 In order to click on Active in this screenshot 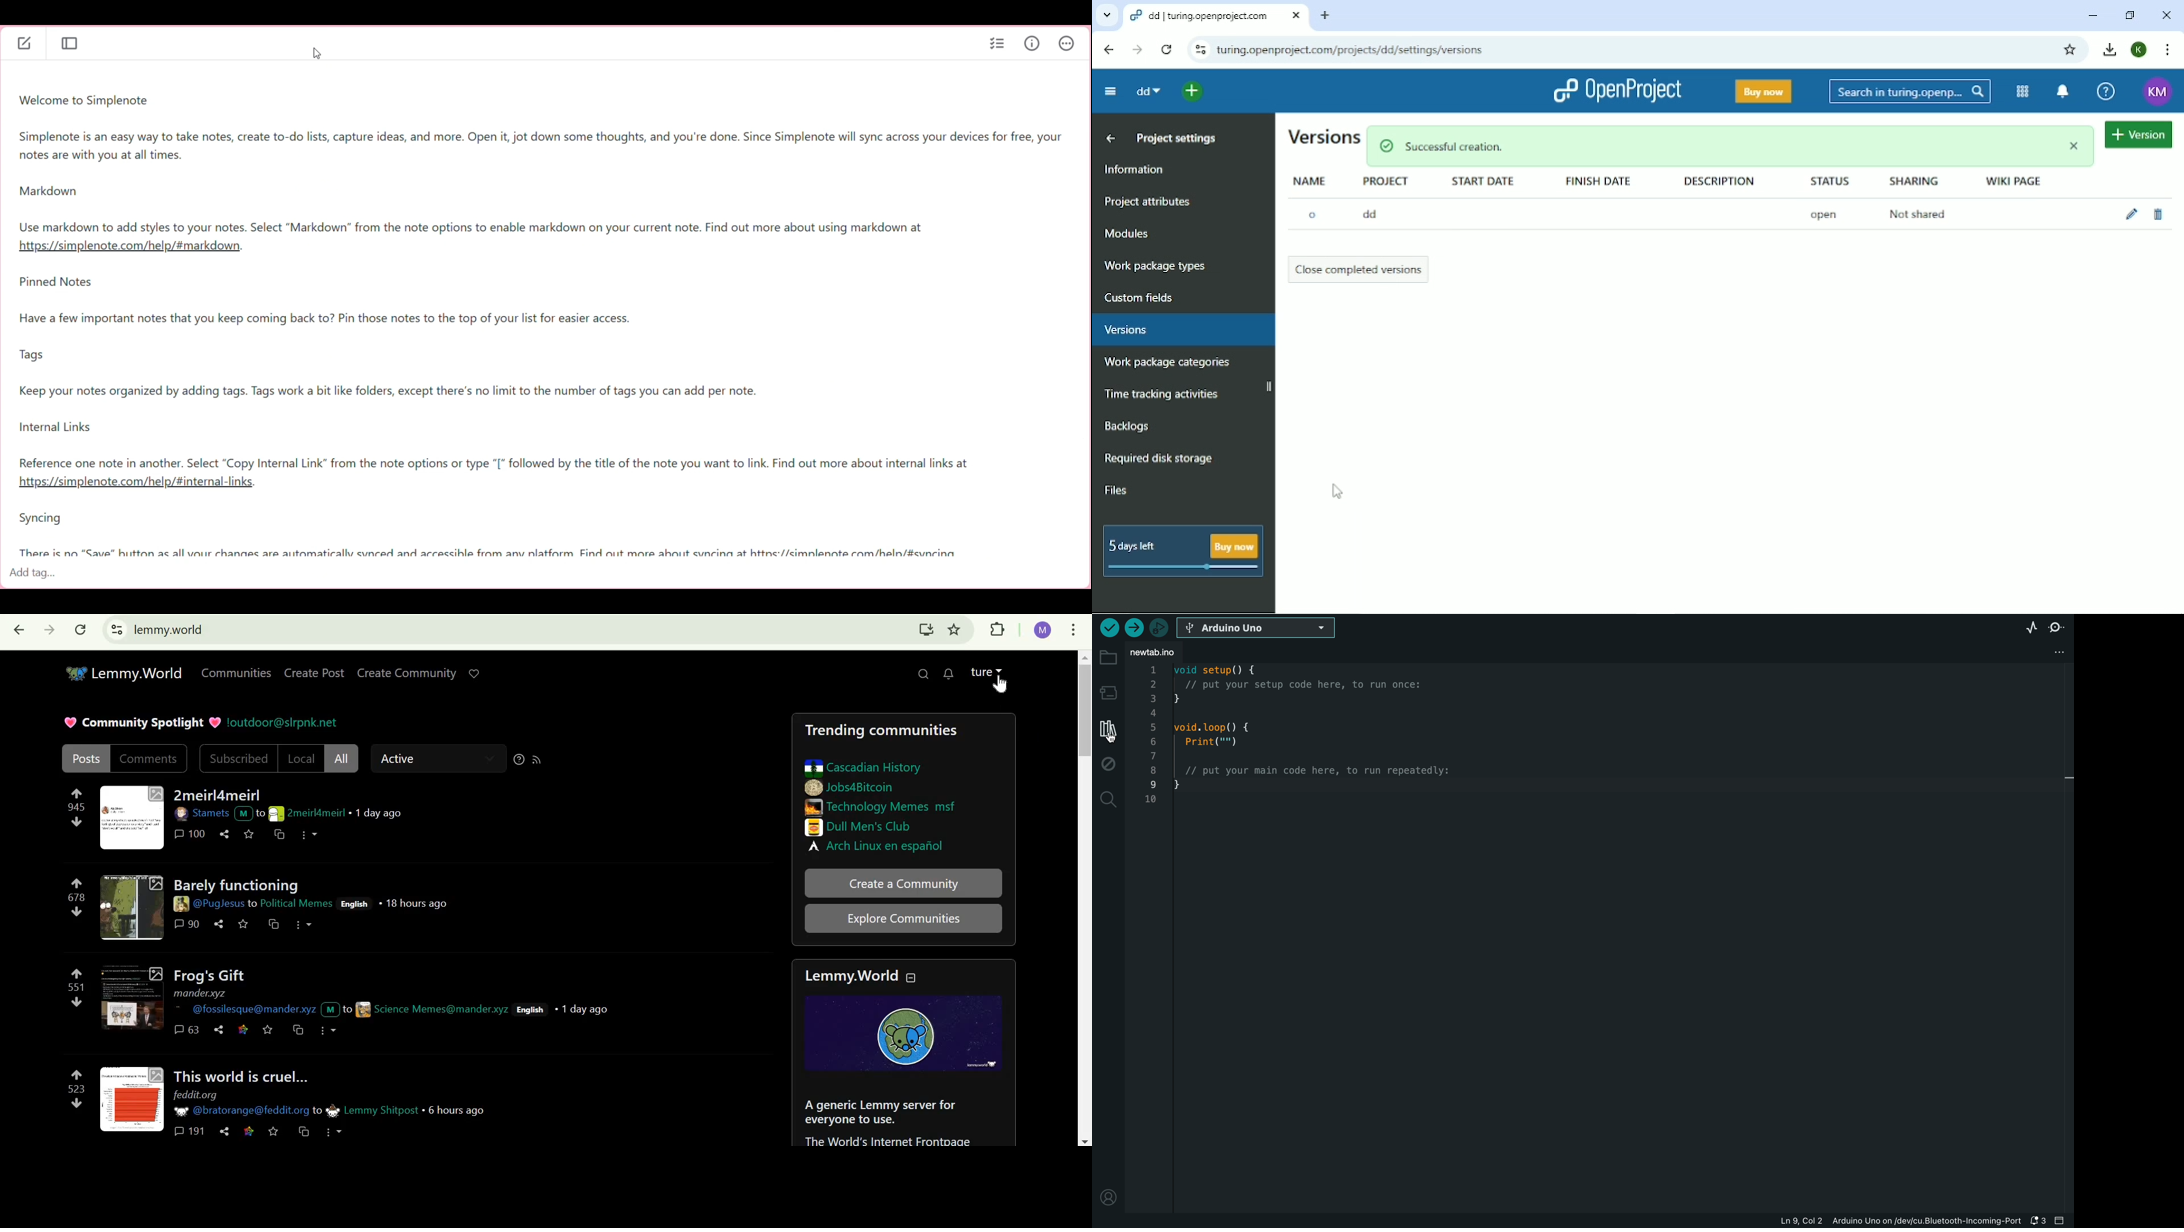, I will do `click(406, 759)`.